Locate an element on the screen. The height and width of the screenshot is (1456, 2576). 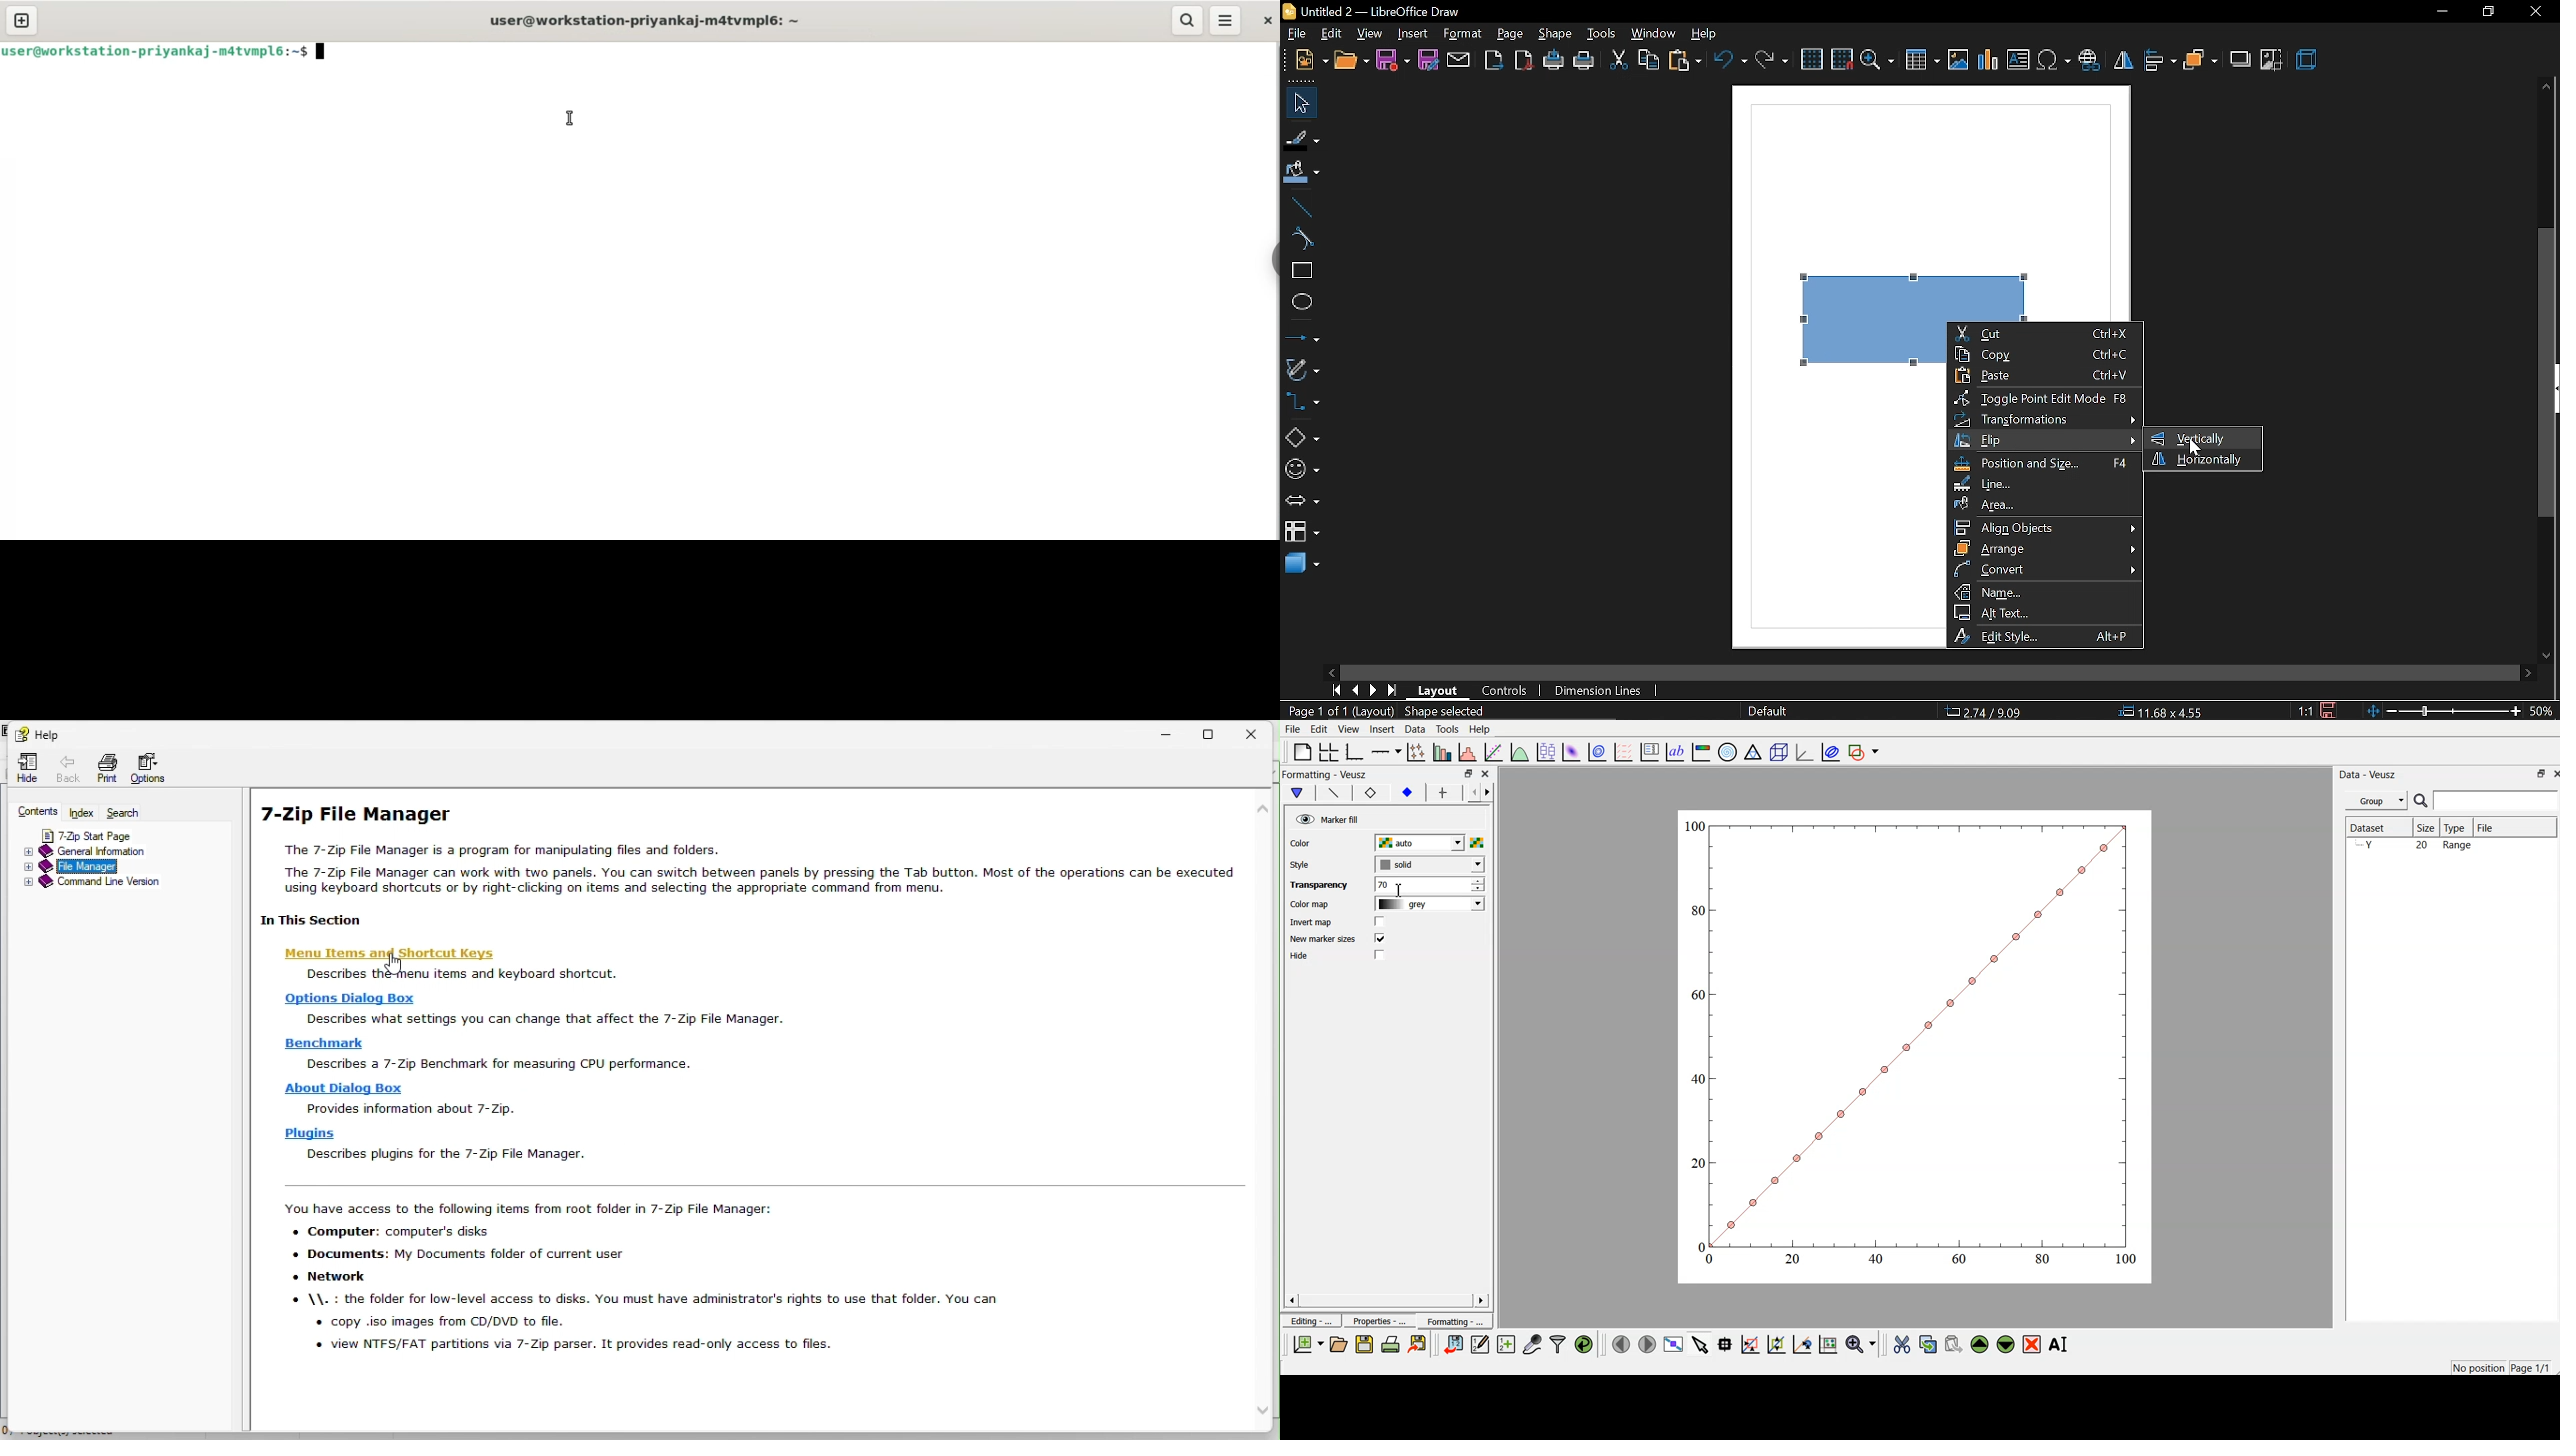
Insert table is located at coordinates (1922, 63).